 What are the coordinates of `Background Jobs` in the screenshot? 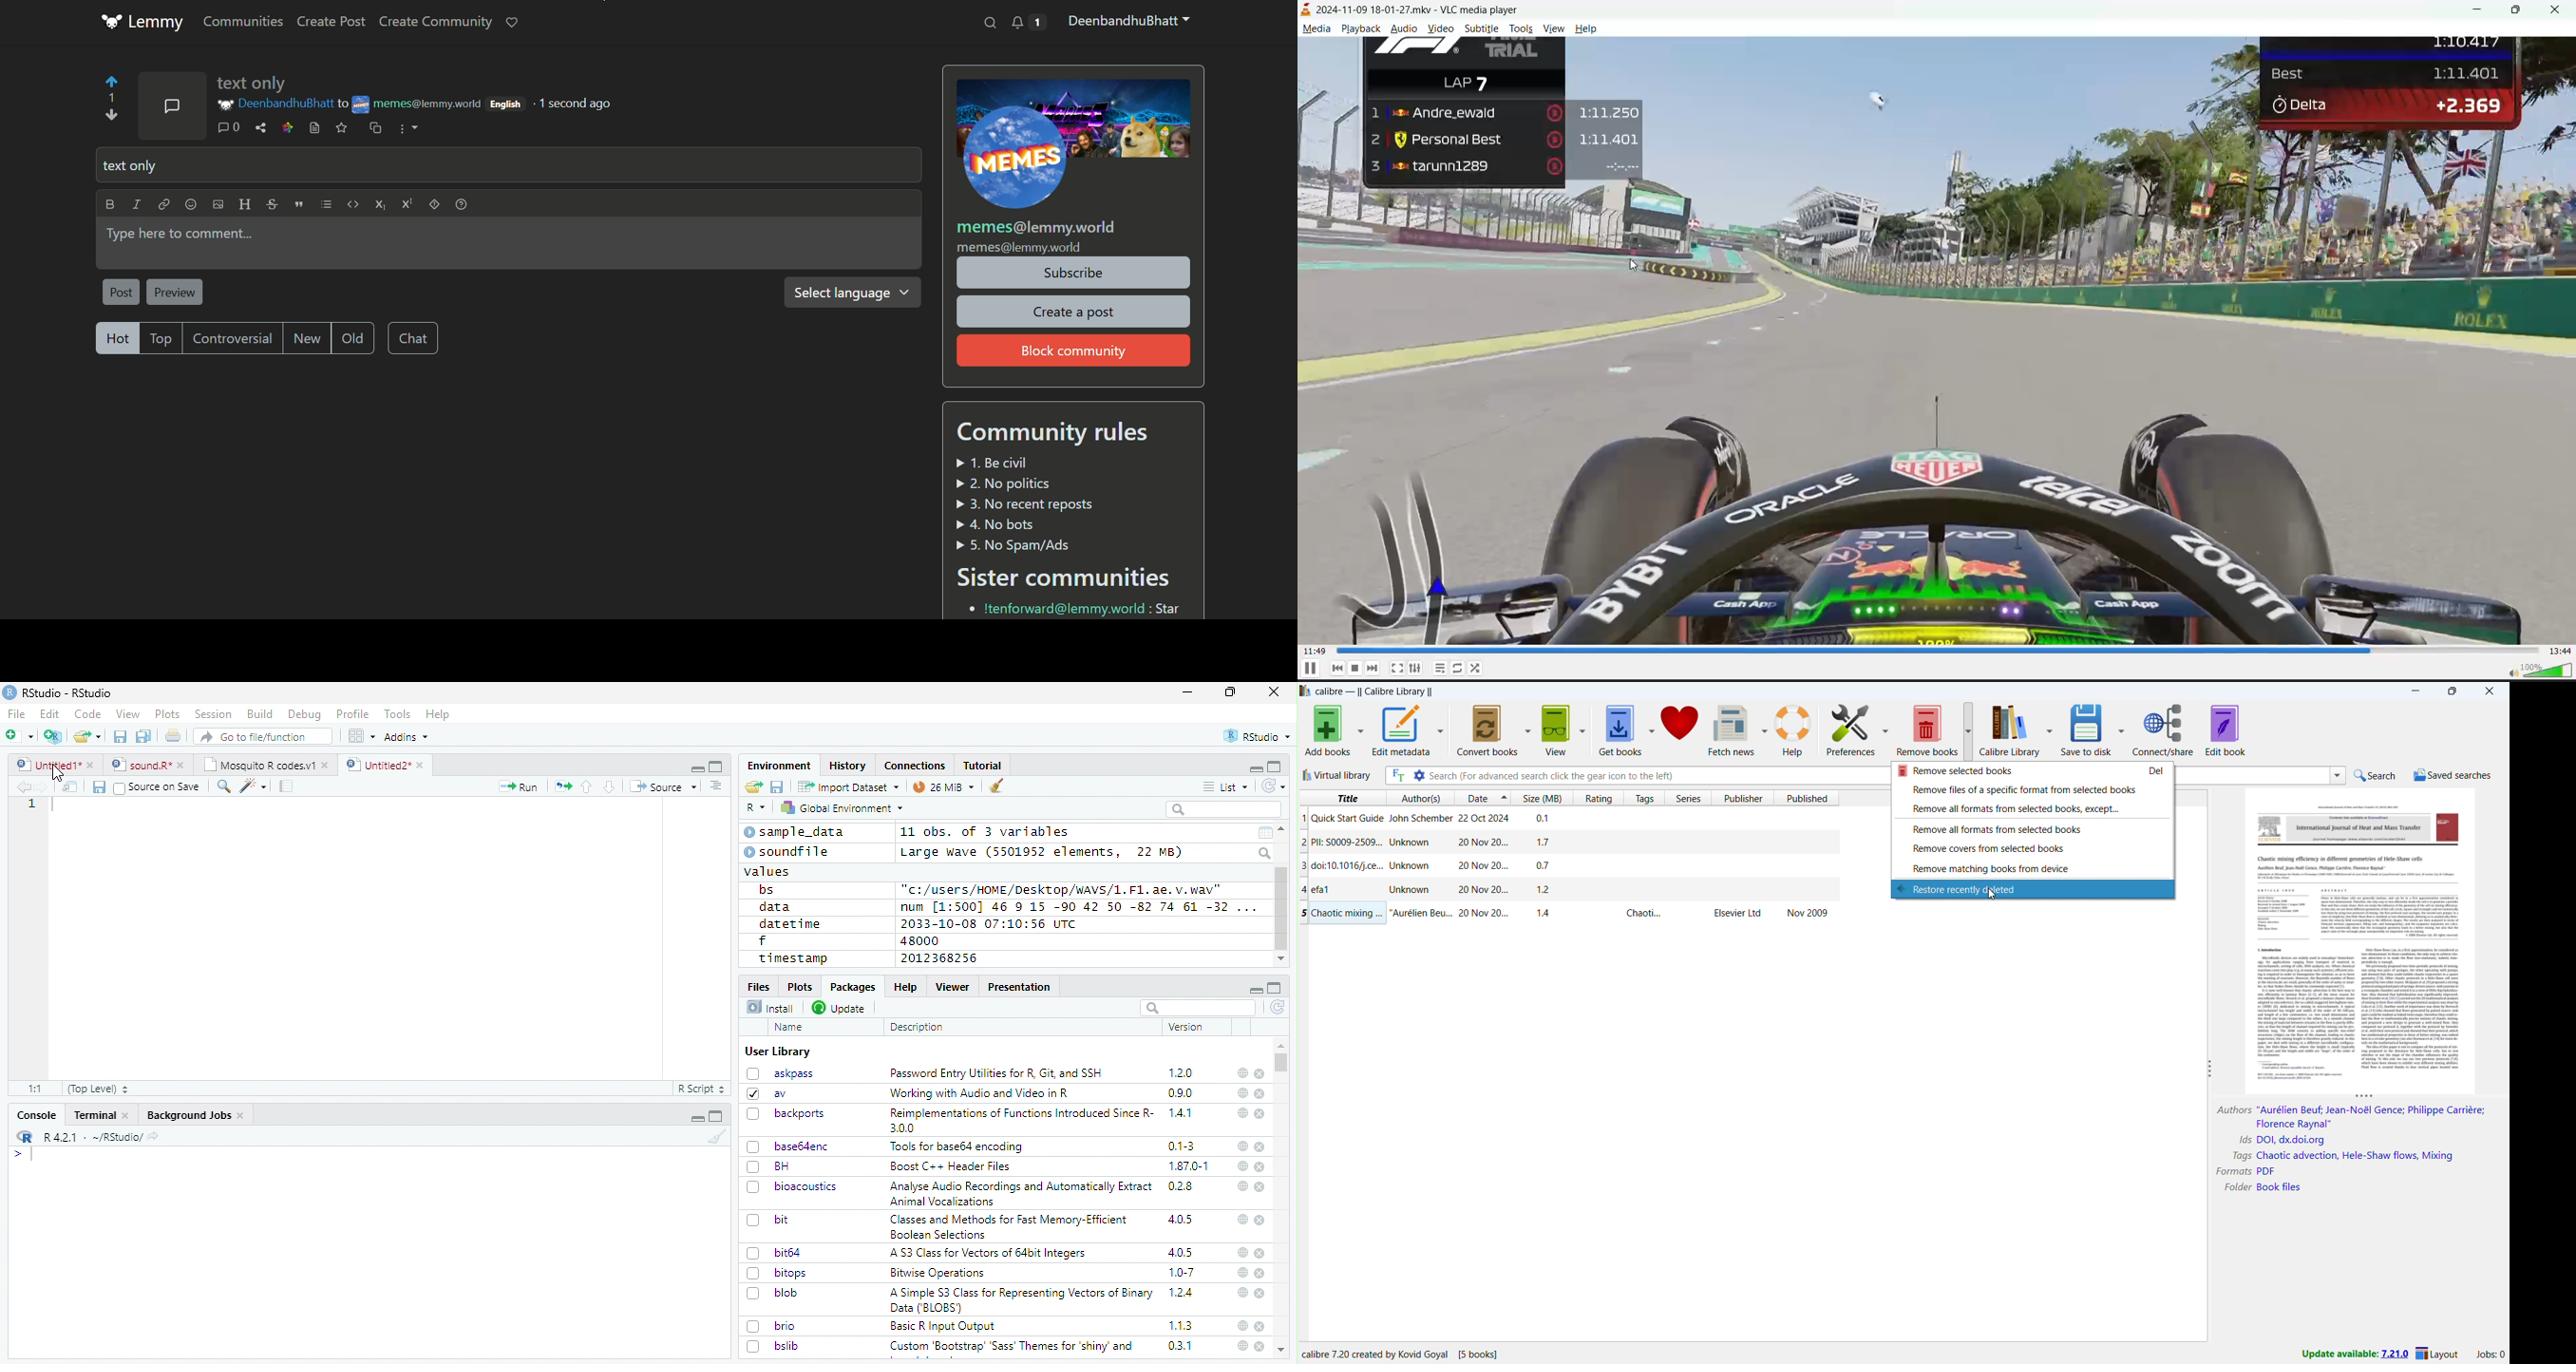 It's located at (196, 1115).